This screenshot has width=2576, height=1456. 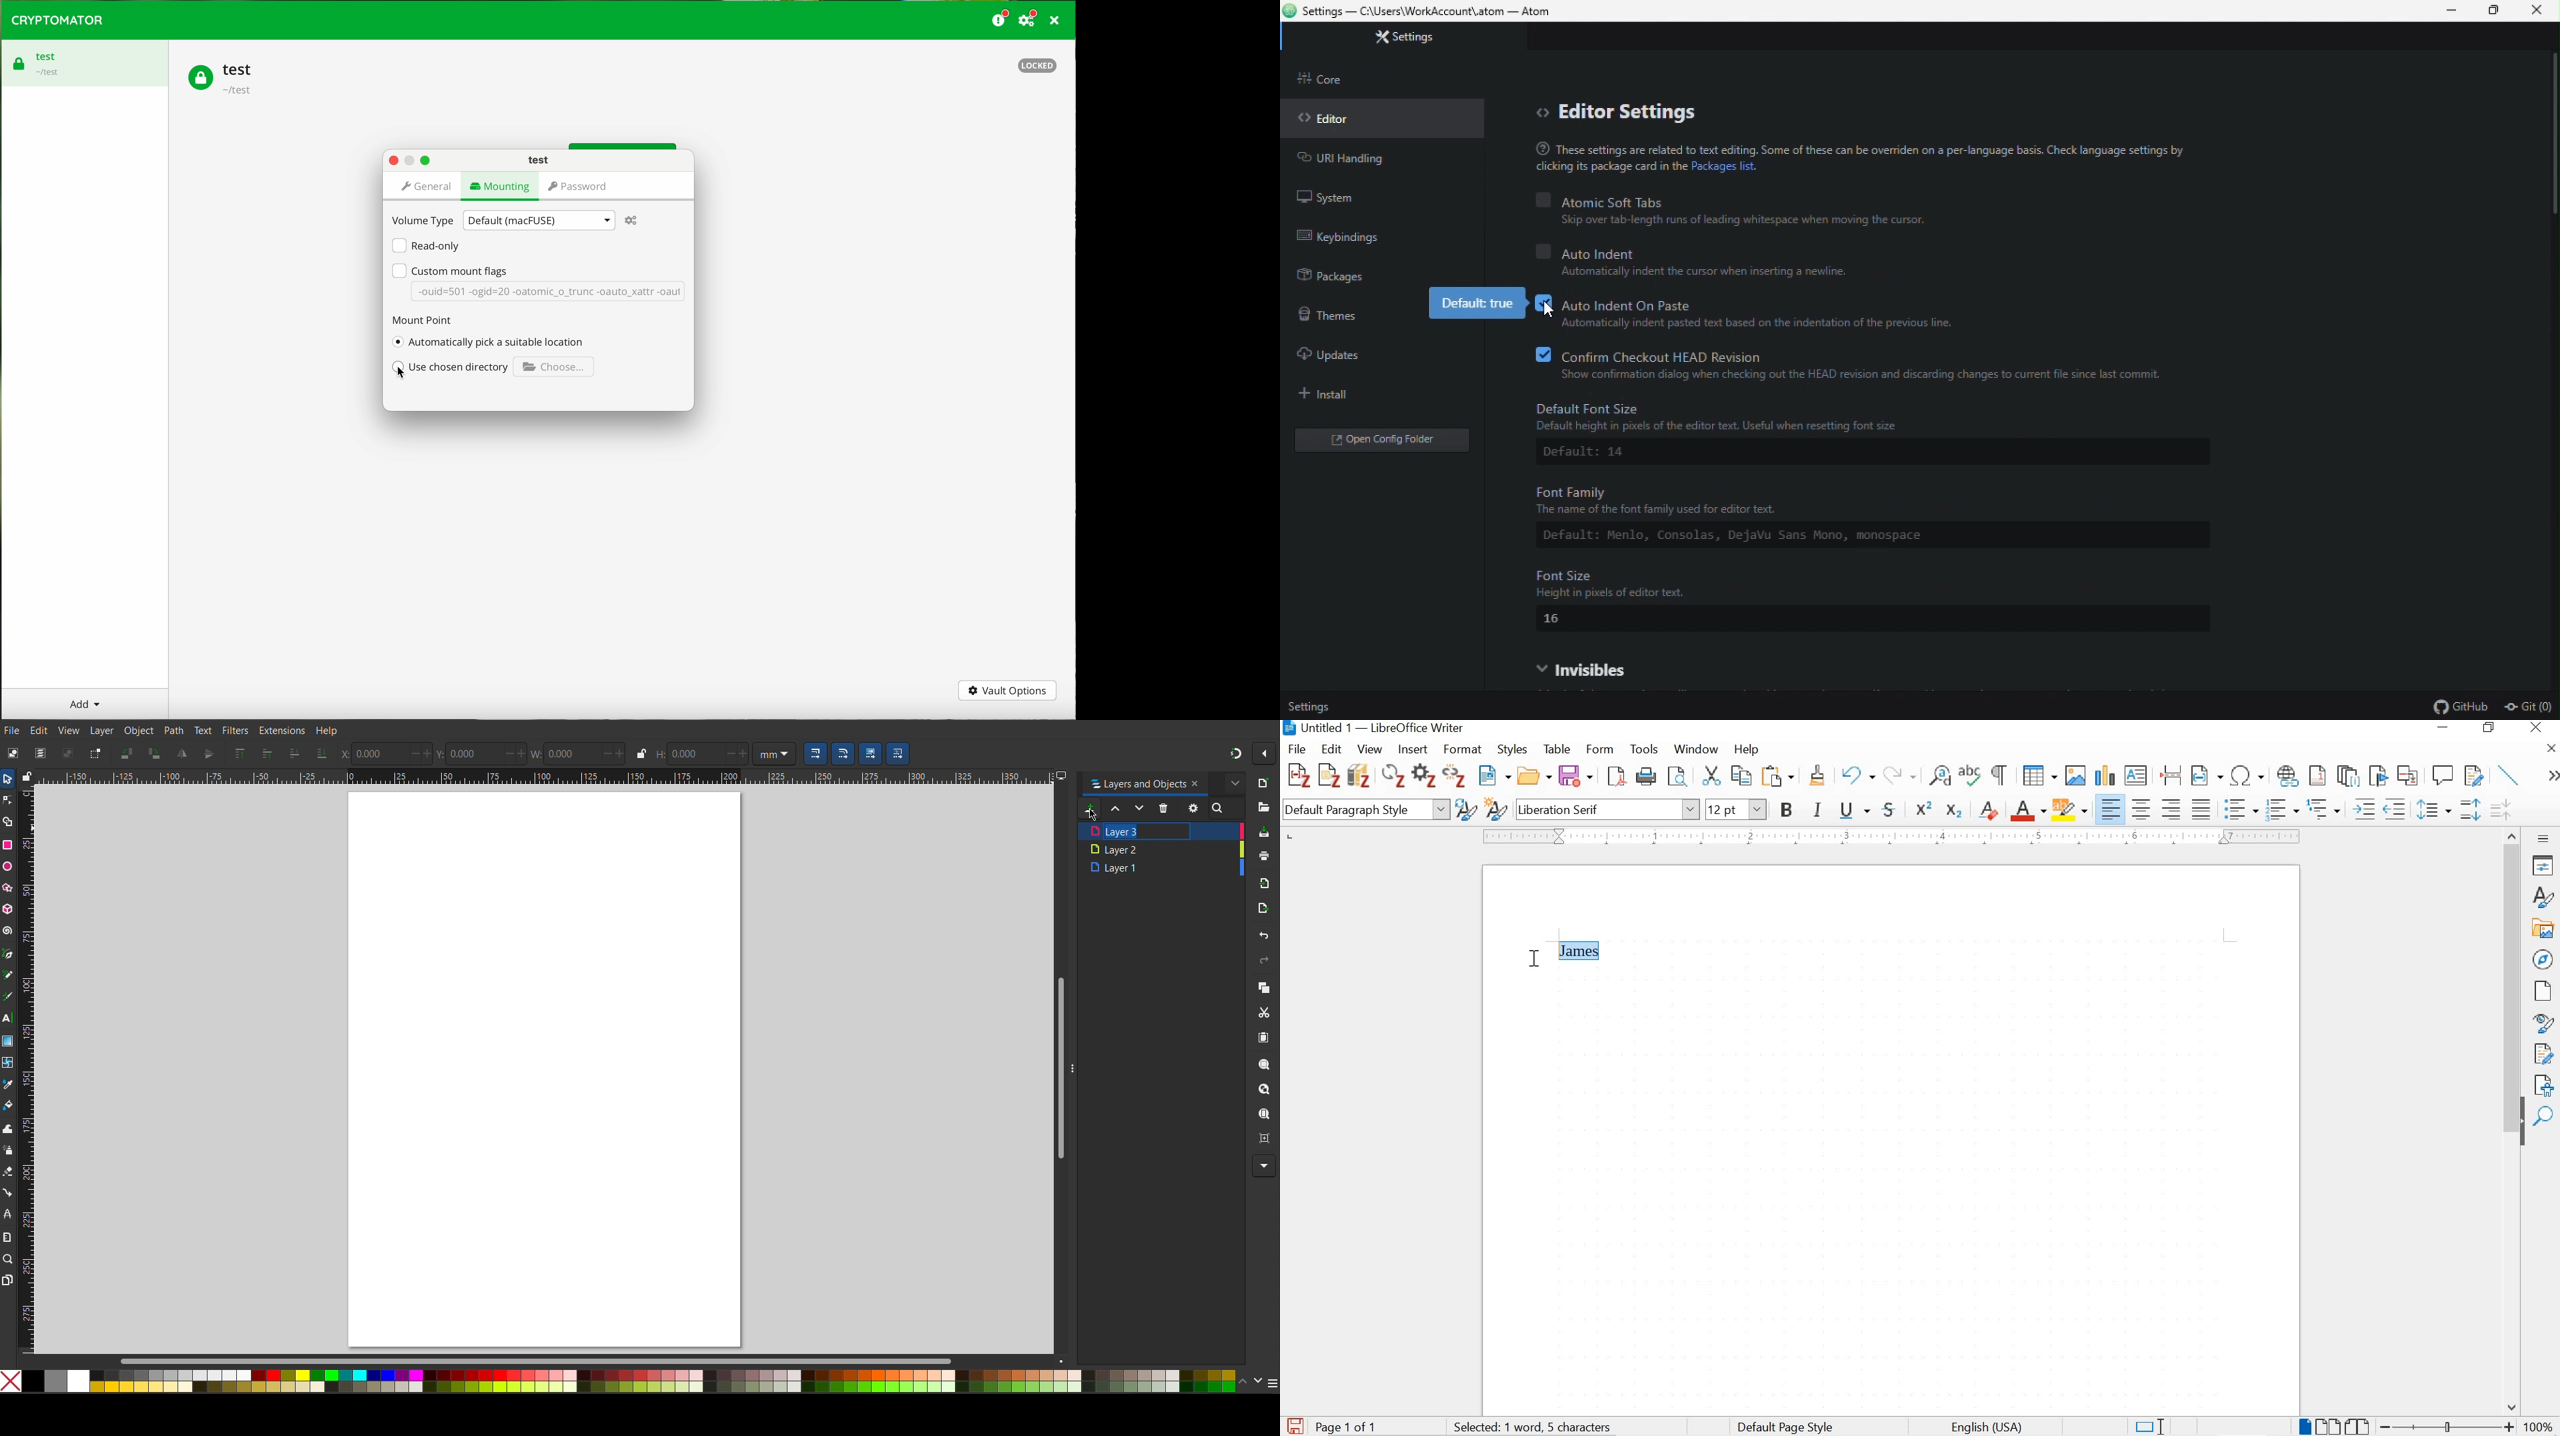 What do you see at coordinates (1855, 811) in the screenshot?
I see `underline` at bounding box center [1855, 811].